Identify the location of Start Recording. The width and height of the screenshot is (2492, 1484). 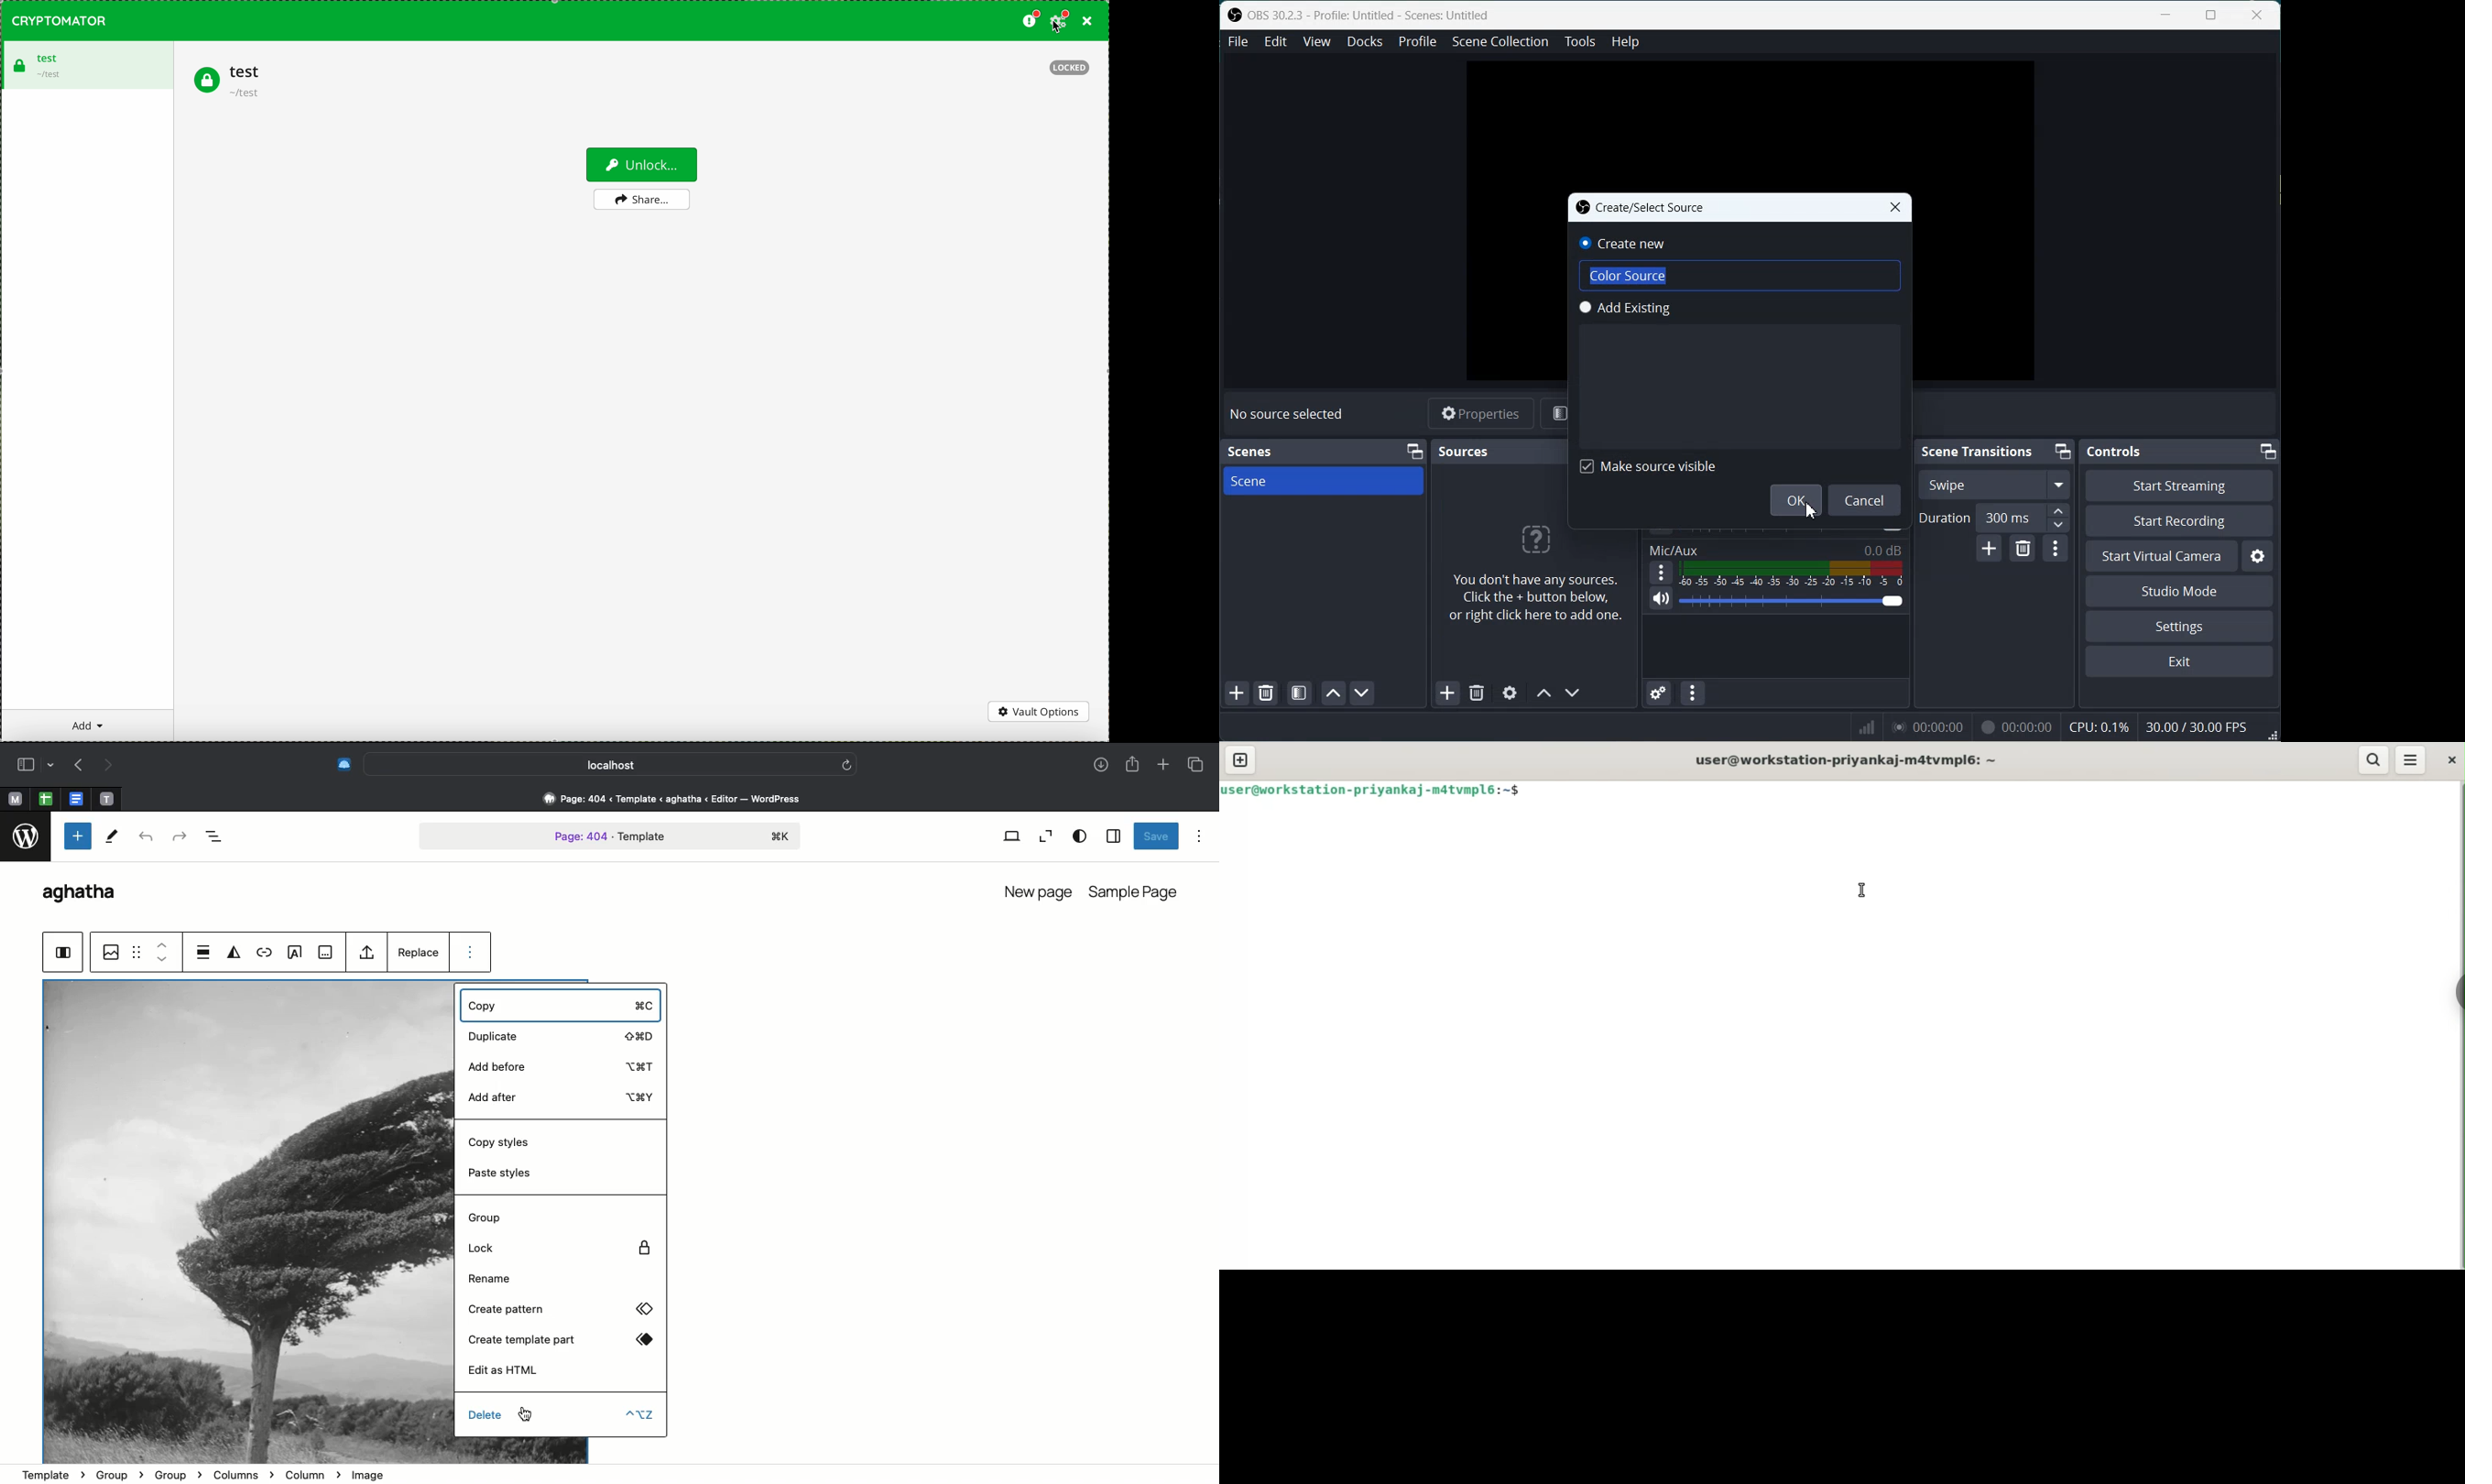
(2179, 521).